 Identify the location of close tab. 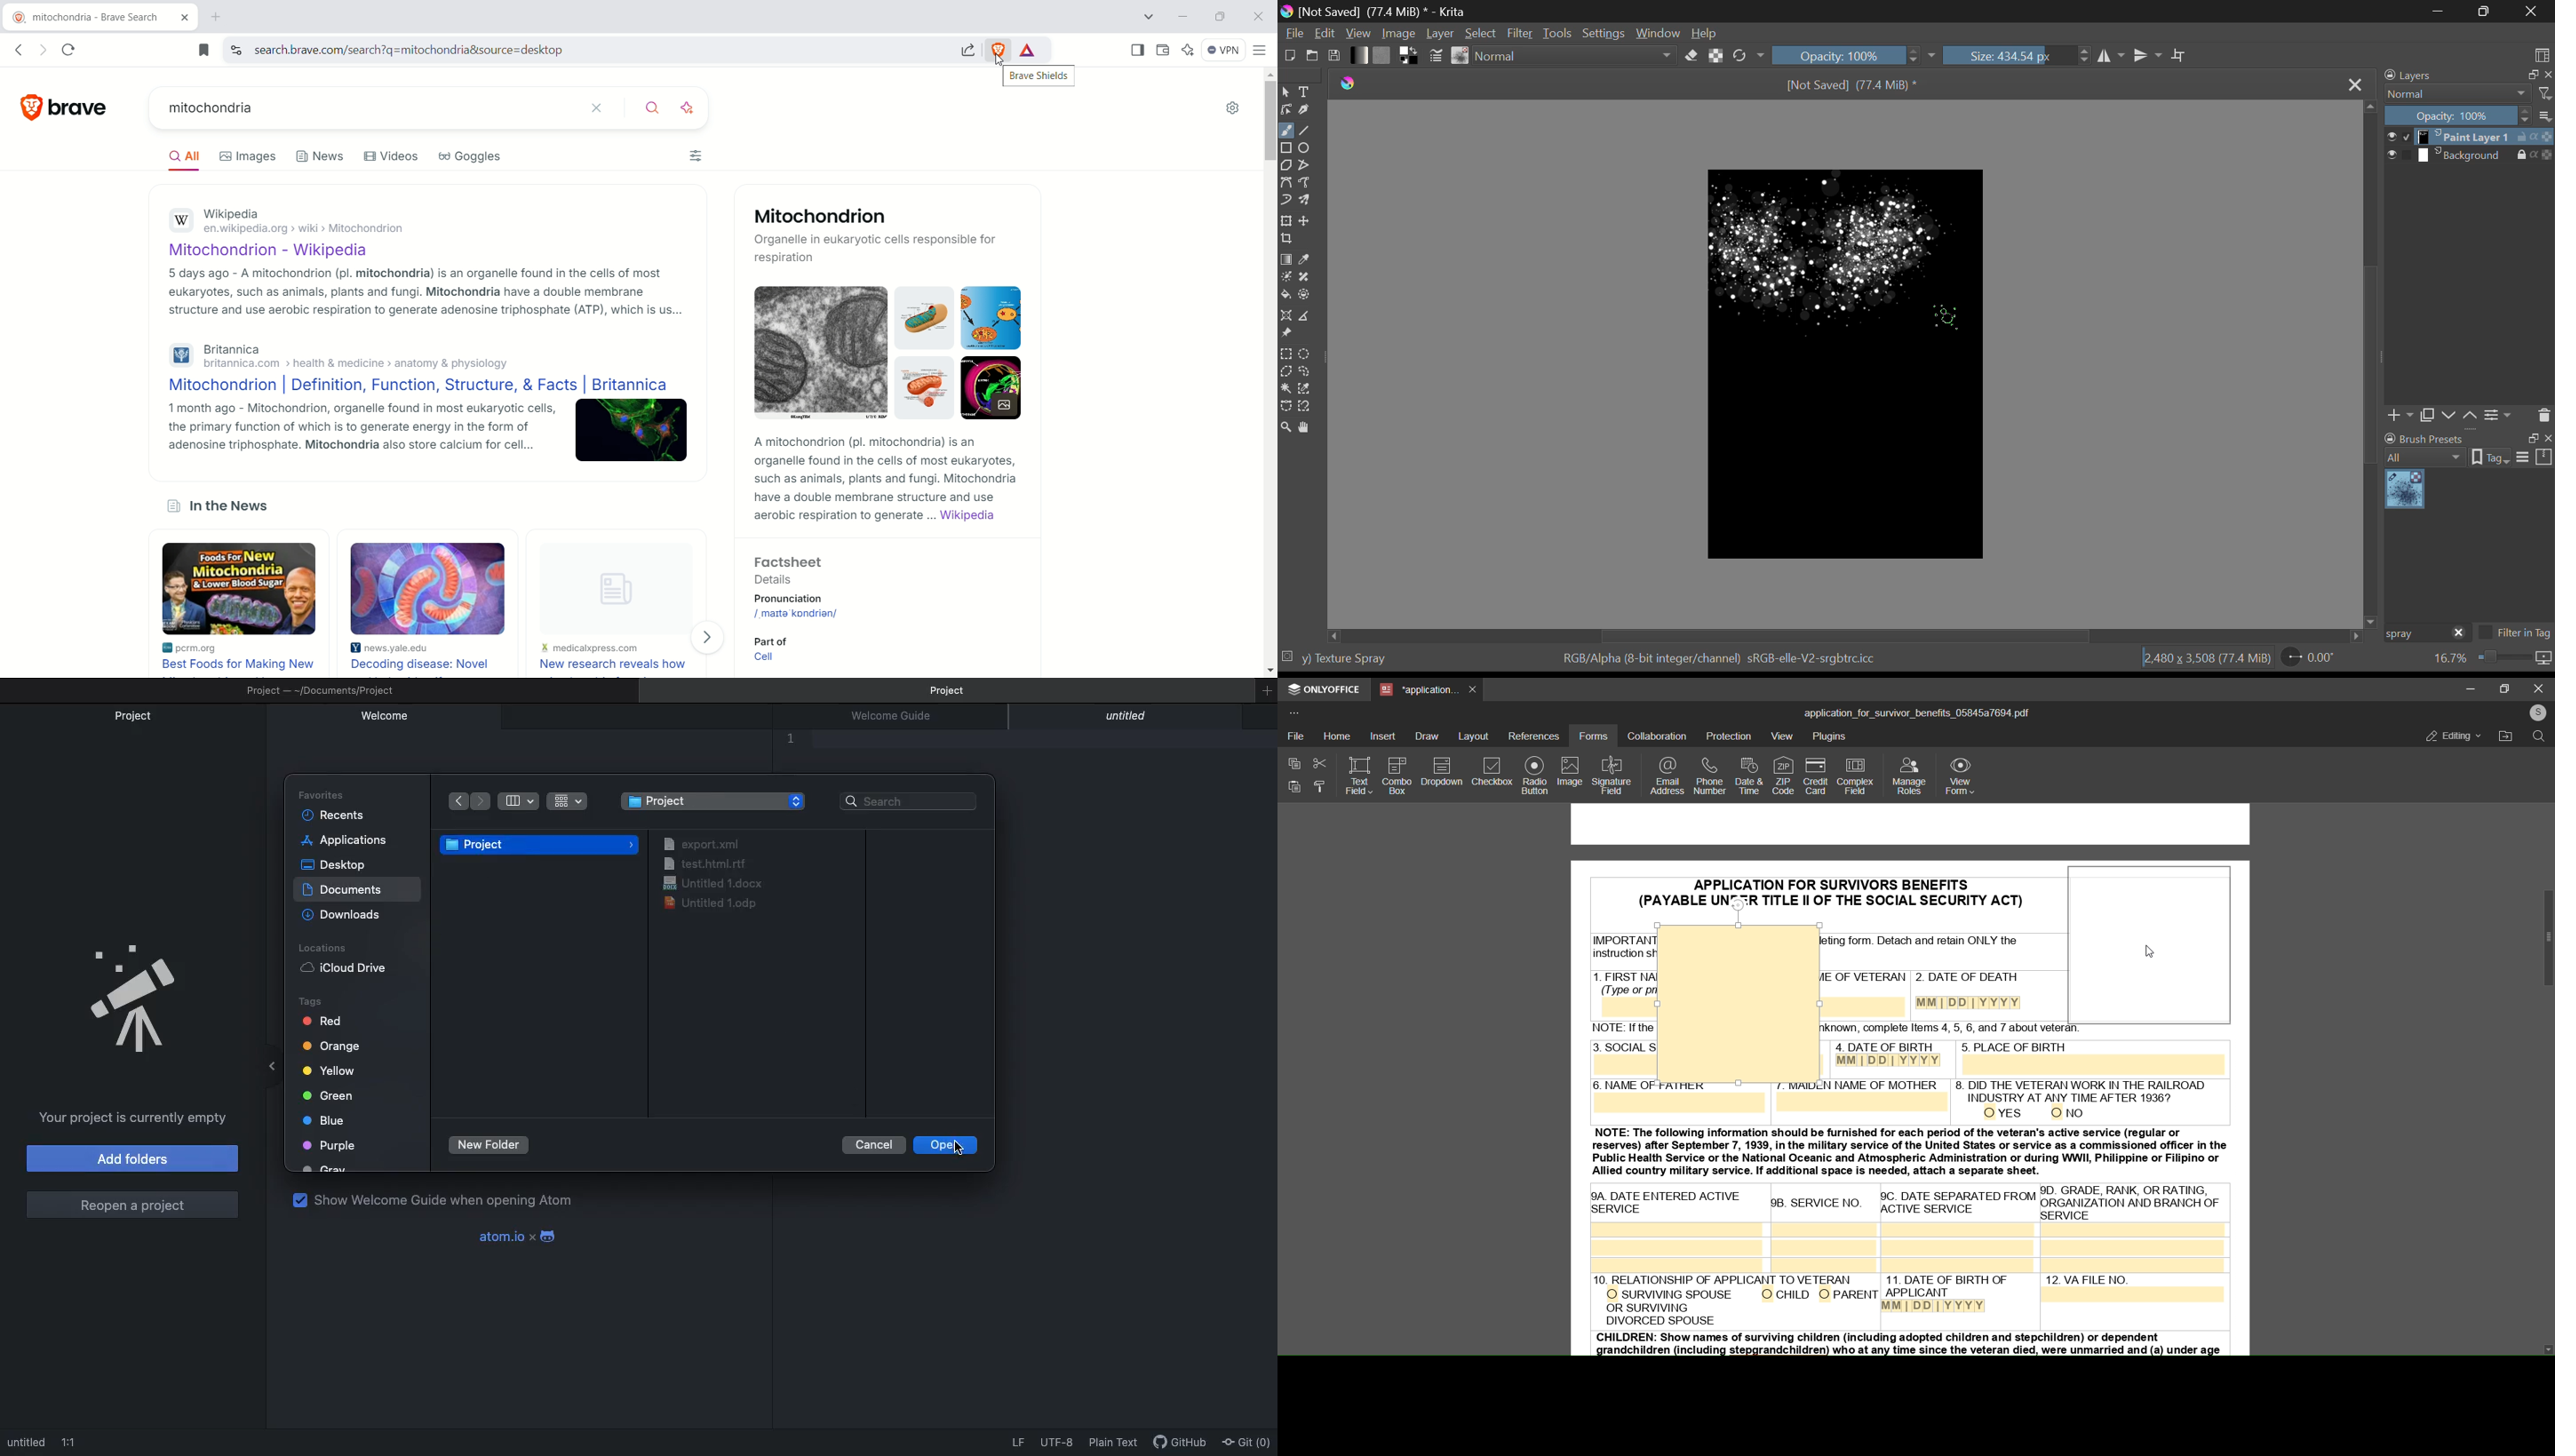
(1474, 688).